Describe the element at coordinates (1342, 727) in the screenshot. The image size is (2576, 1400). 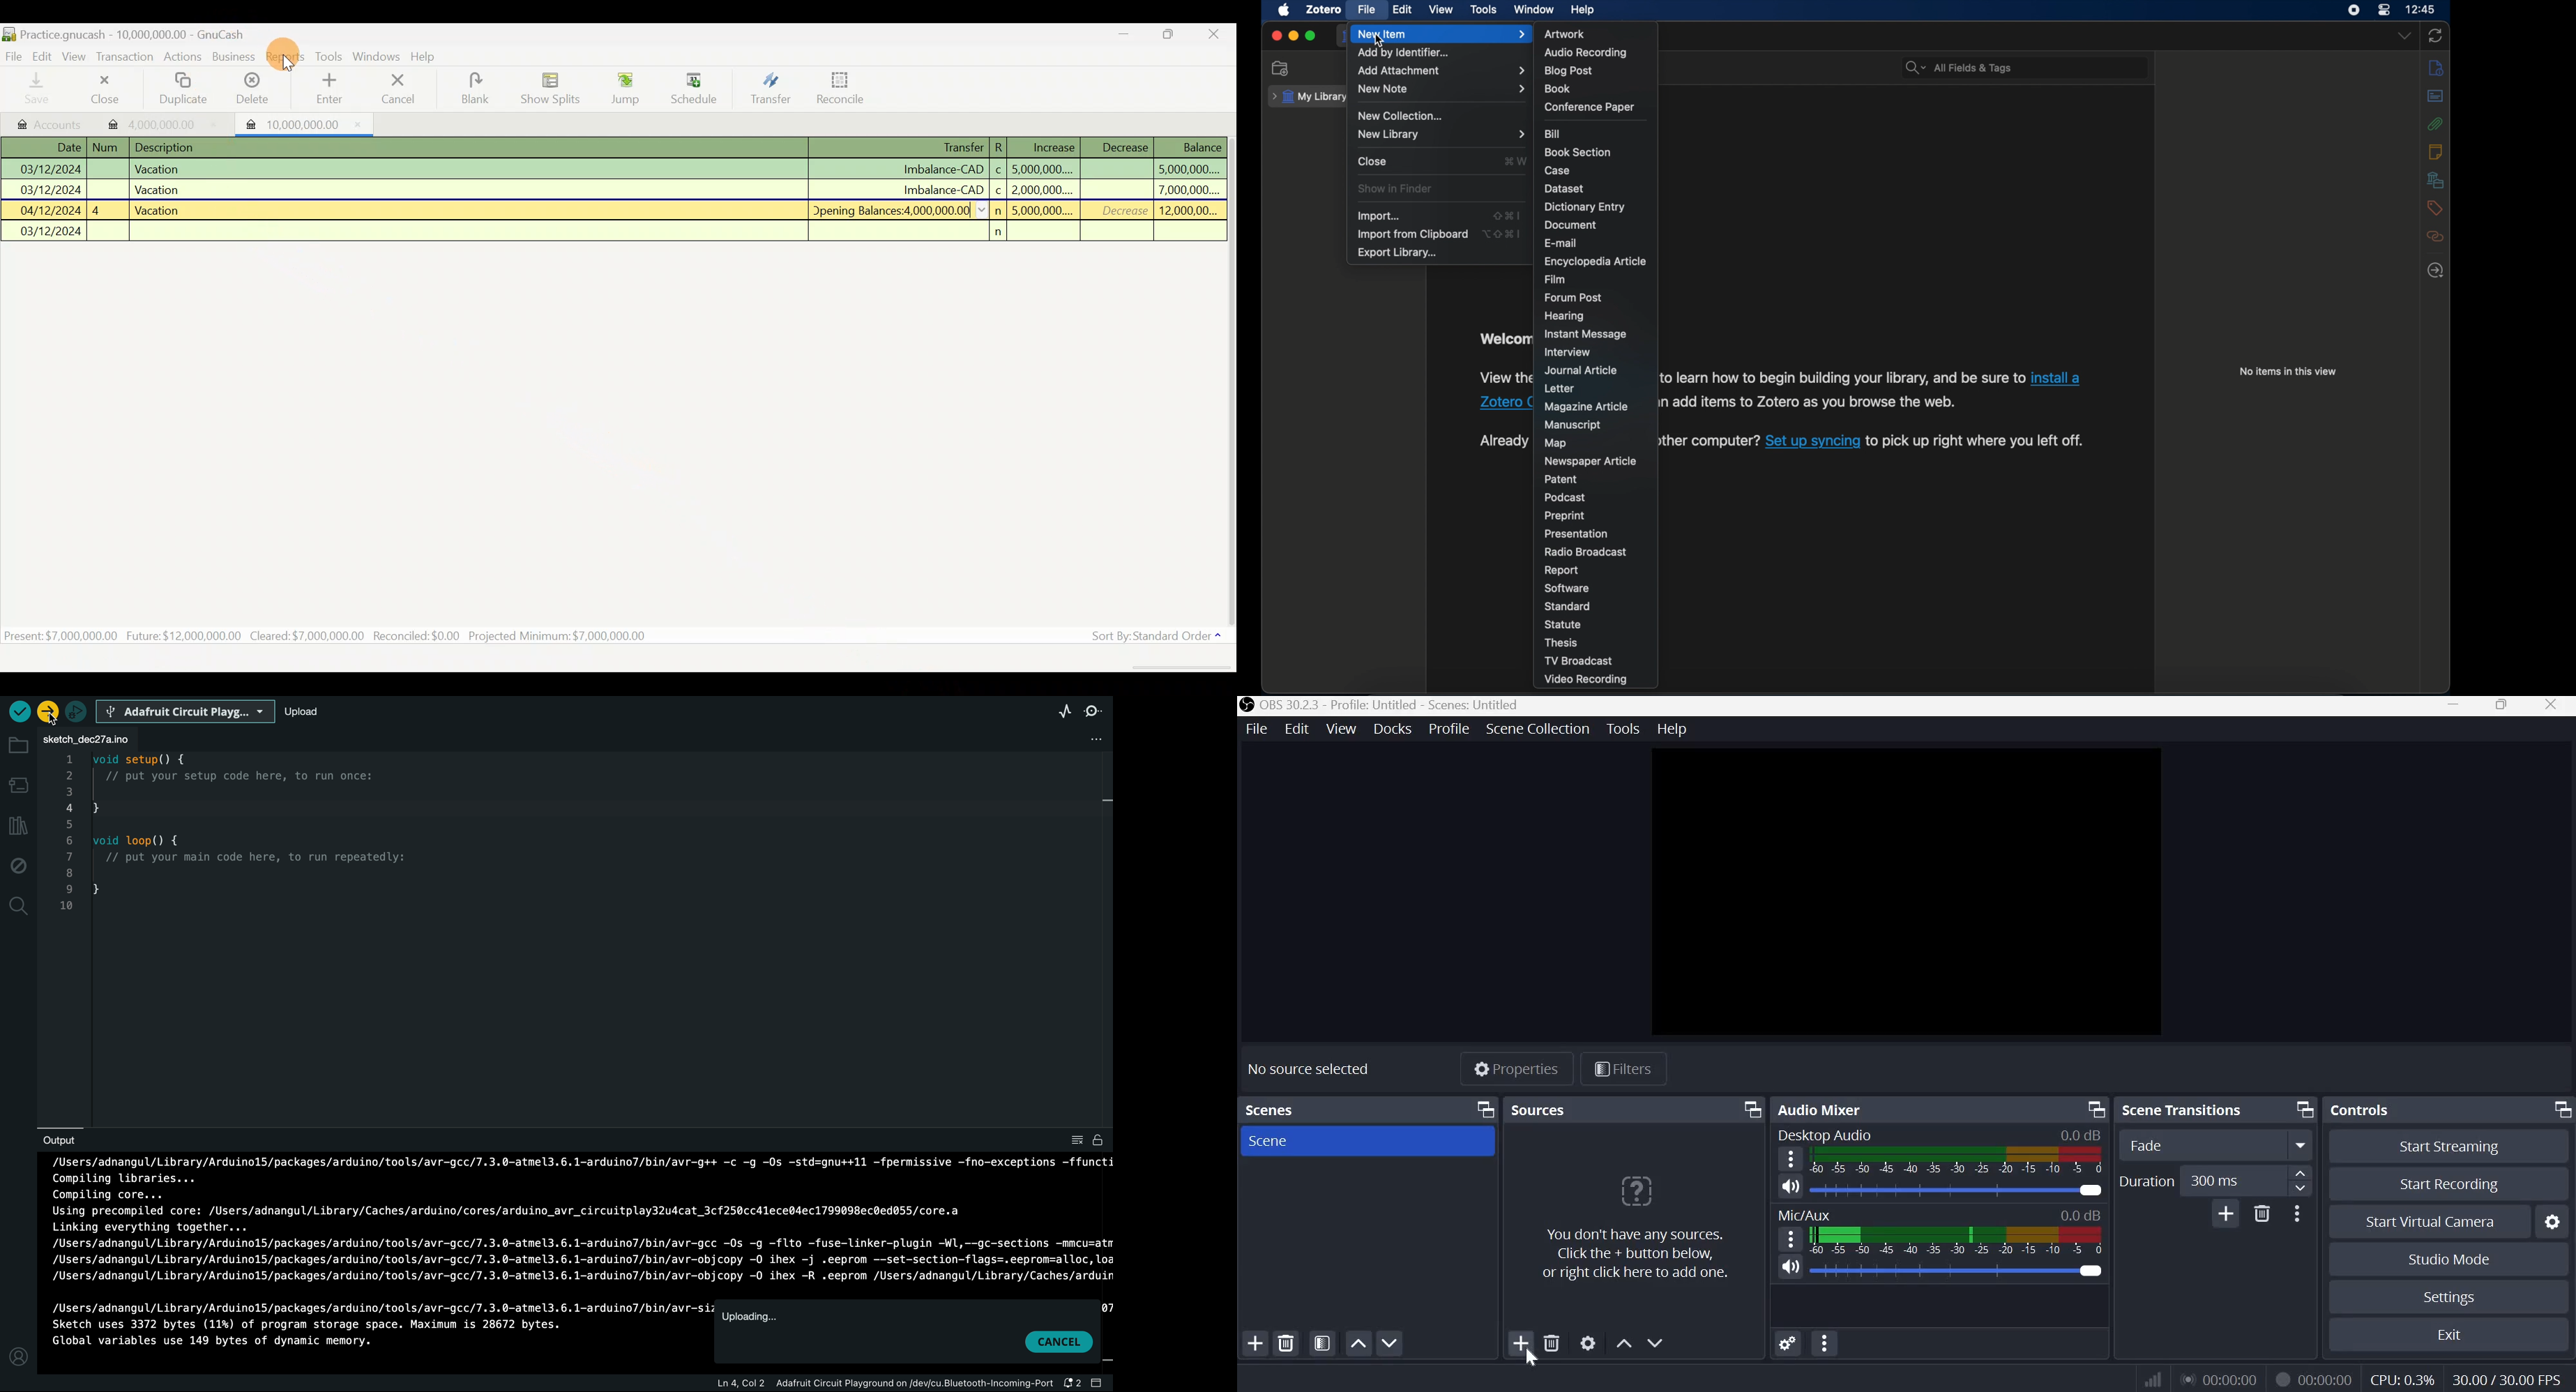
I see `View` at that location.